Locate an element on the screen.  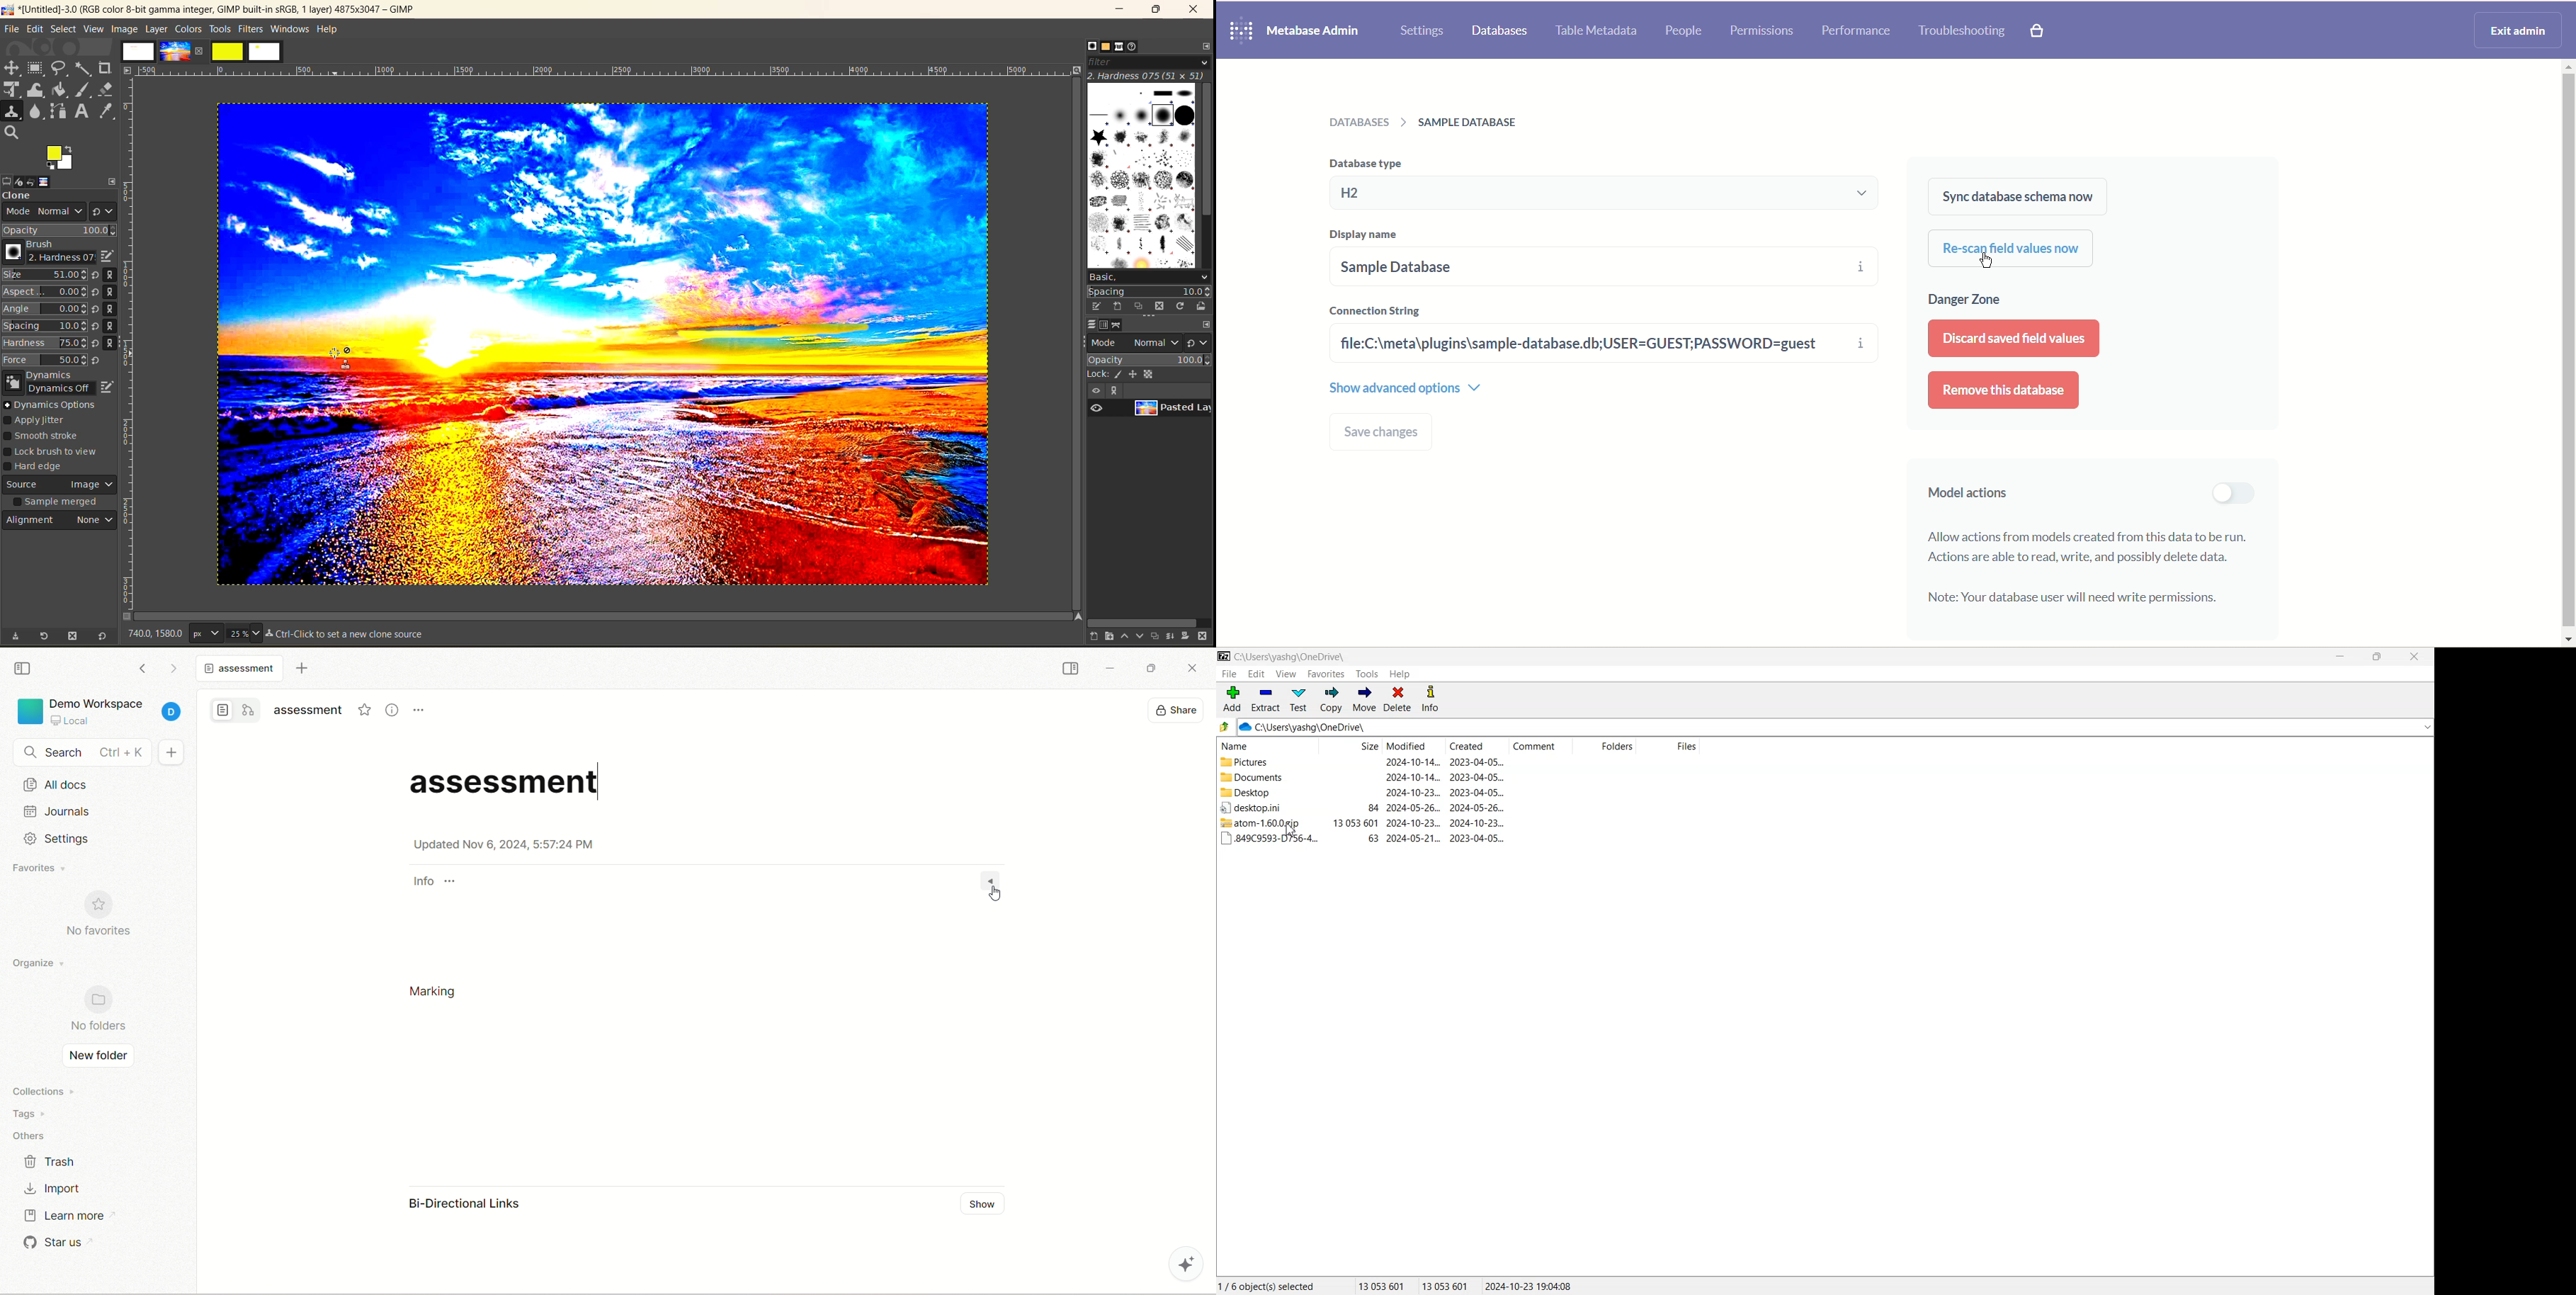
app name and file name is located at coordinates (210, 9).